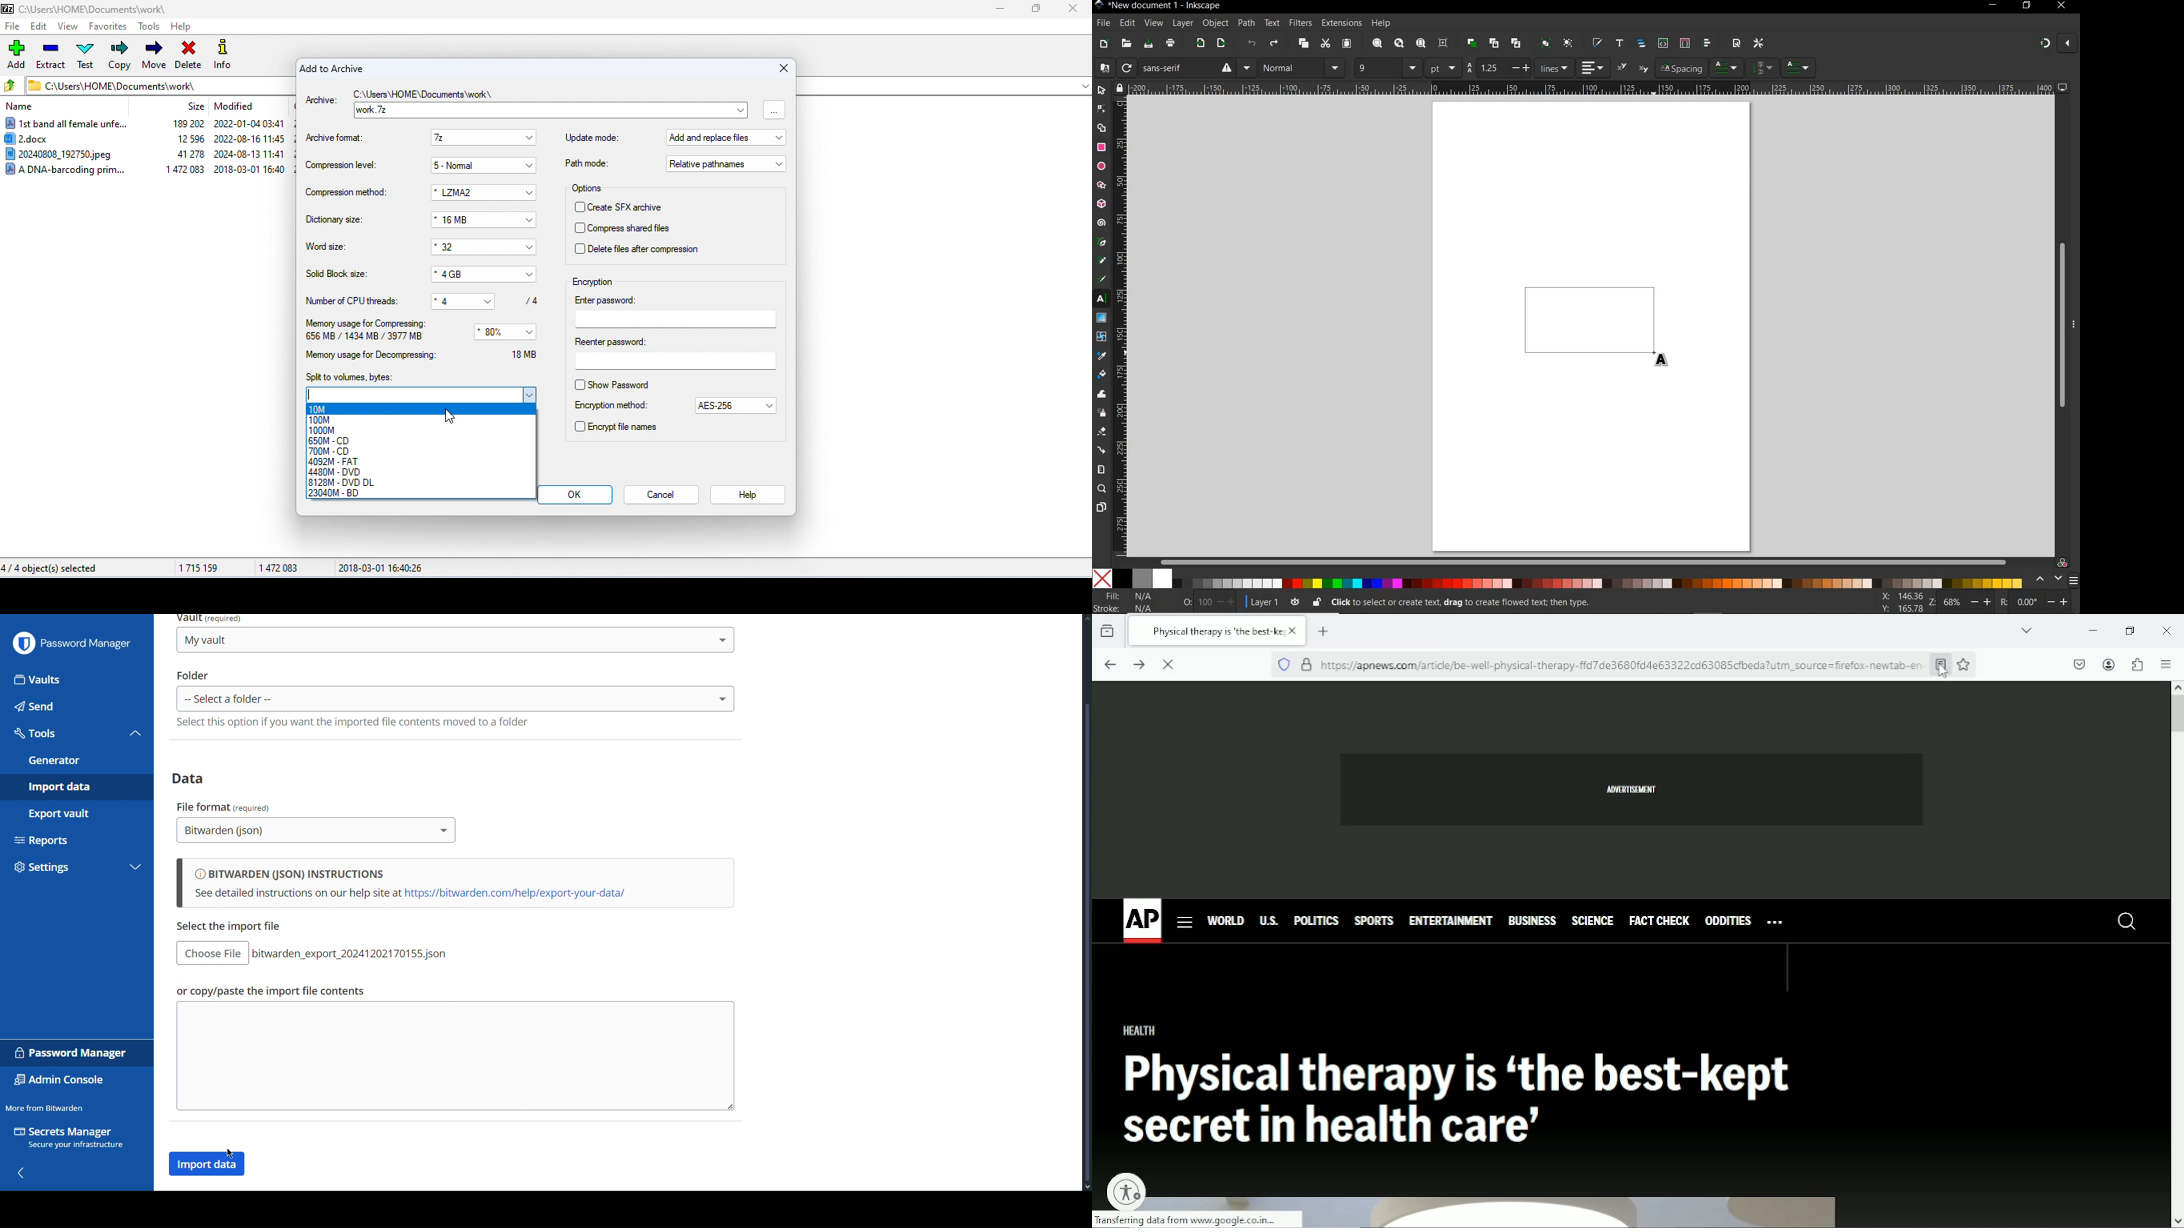 The height and width of the screenshot is (1232, 2184). What do you see at coordinates (2002, 601) in the screenshot?
I see `rotation` at bounding box center [2002, 601].